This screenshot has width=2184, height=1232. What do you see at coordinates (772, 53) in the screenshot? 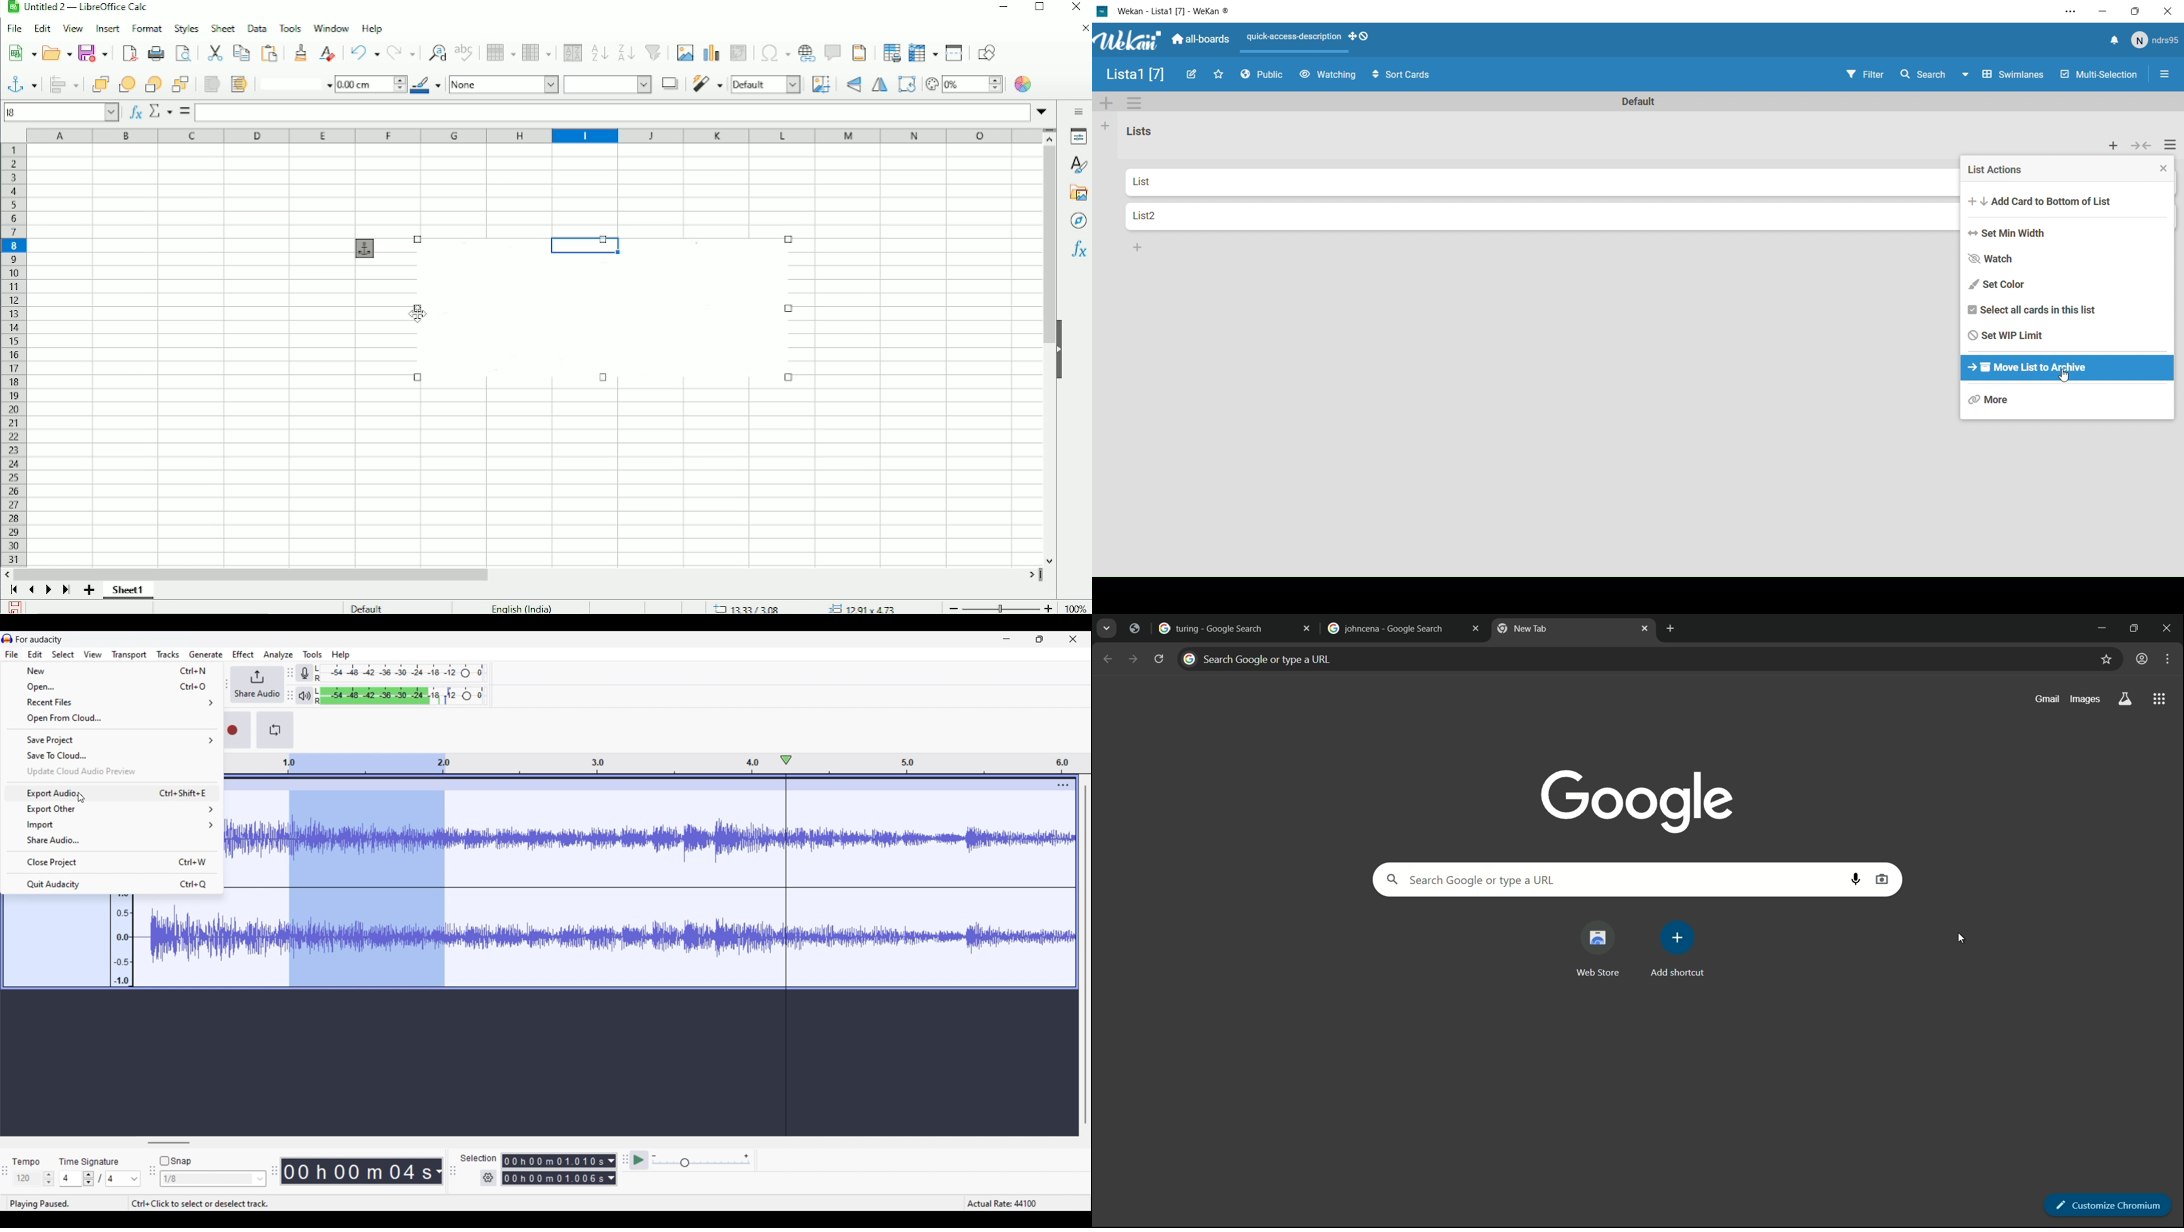
I see `Insert special characters` at bounding box center [772, 53].